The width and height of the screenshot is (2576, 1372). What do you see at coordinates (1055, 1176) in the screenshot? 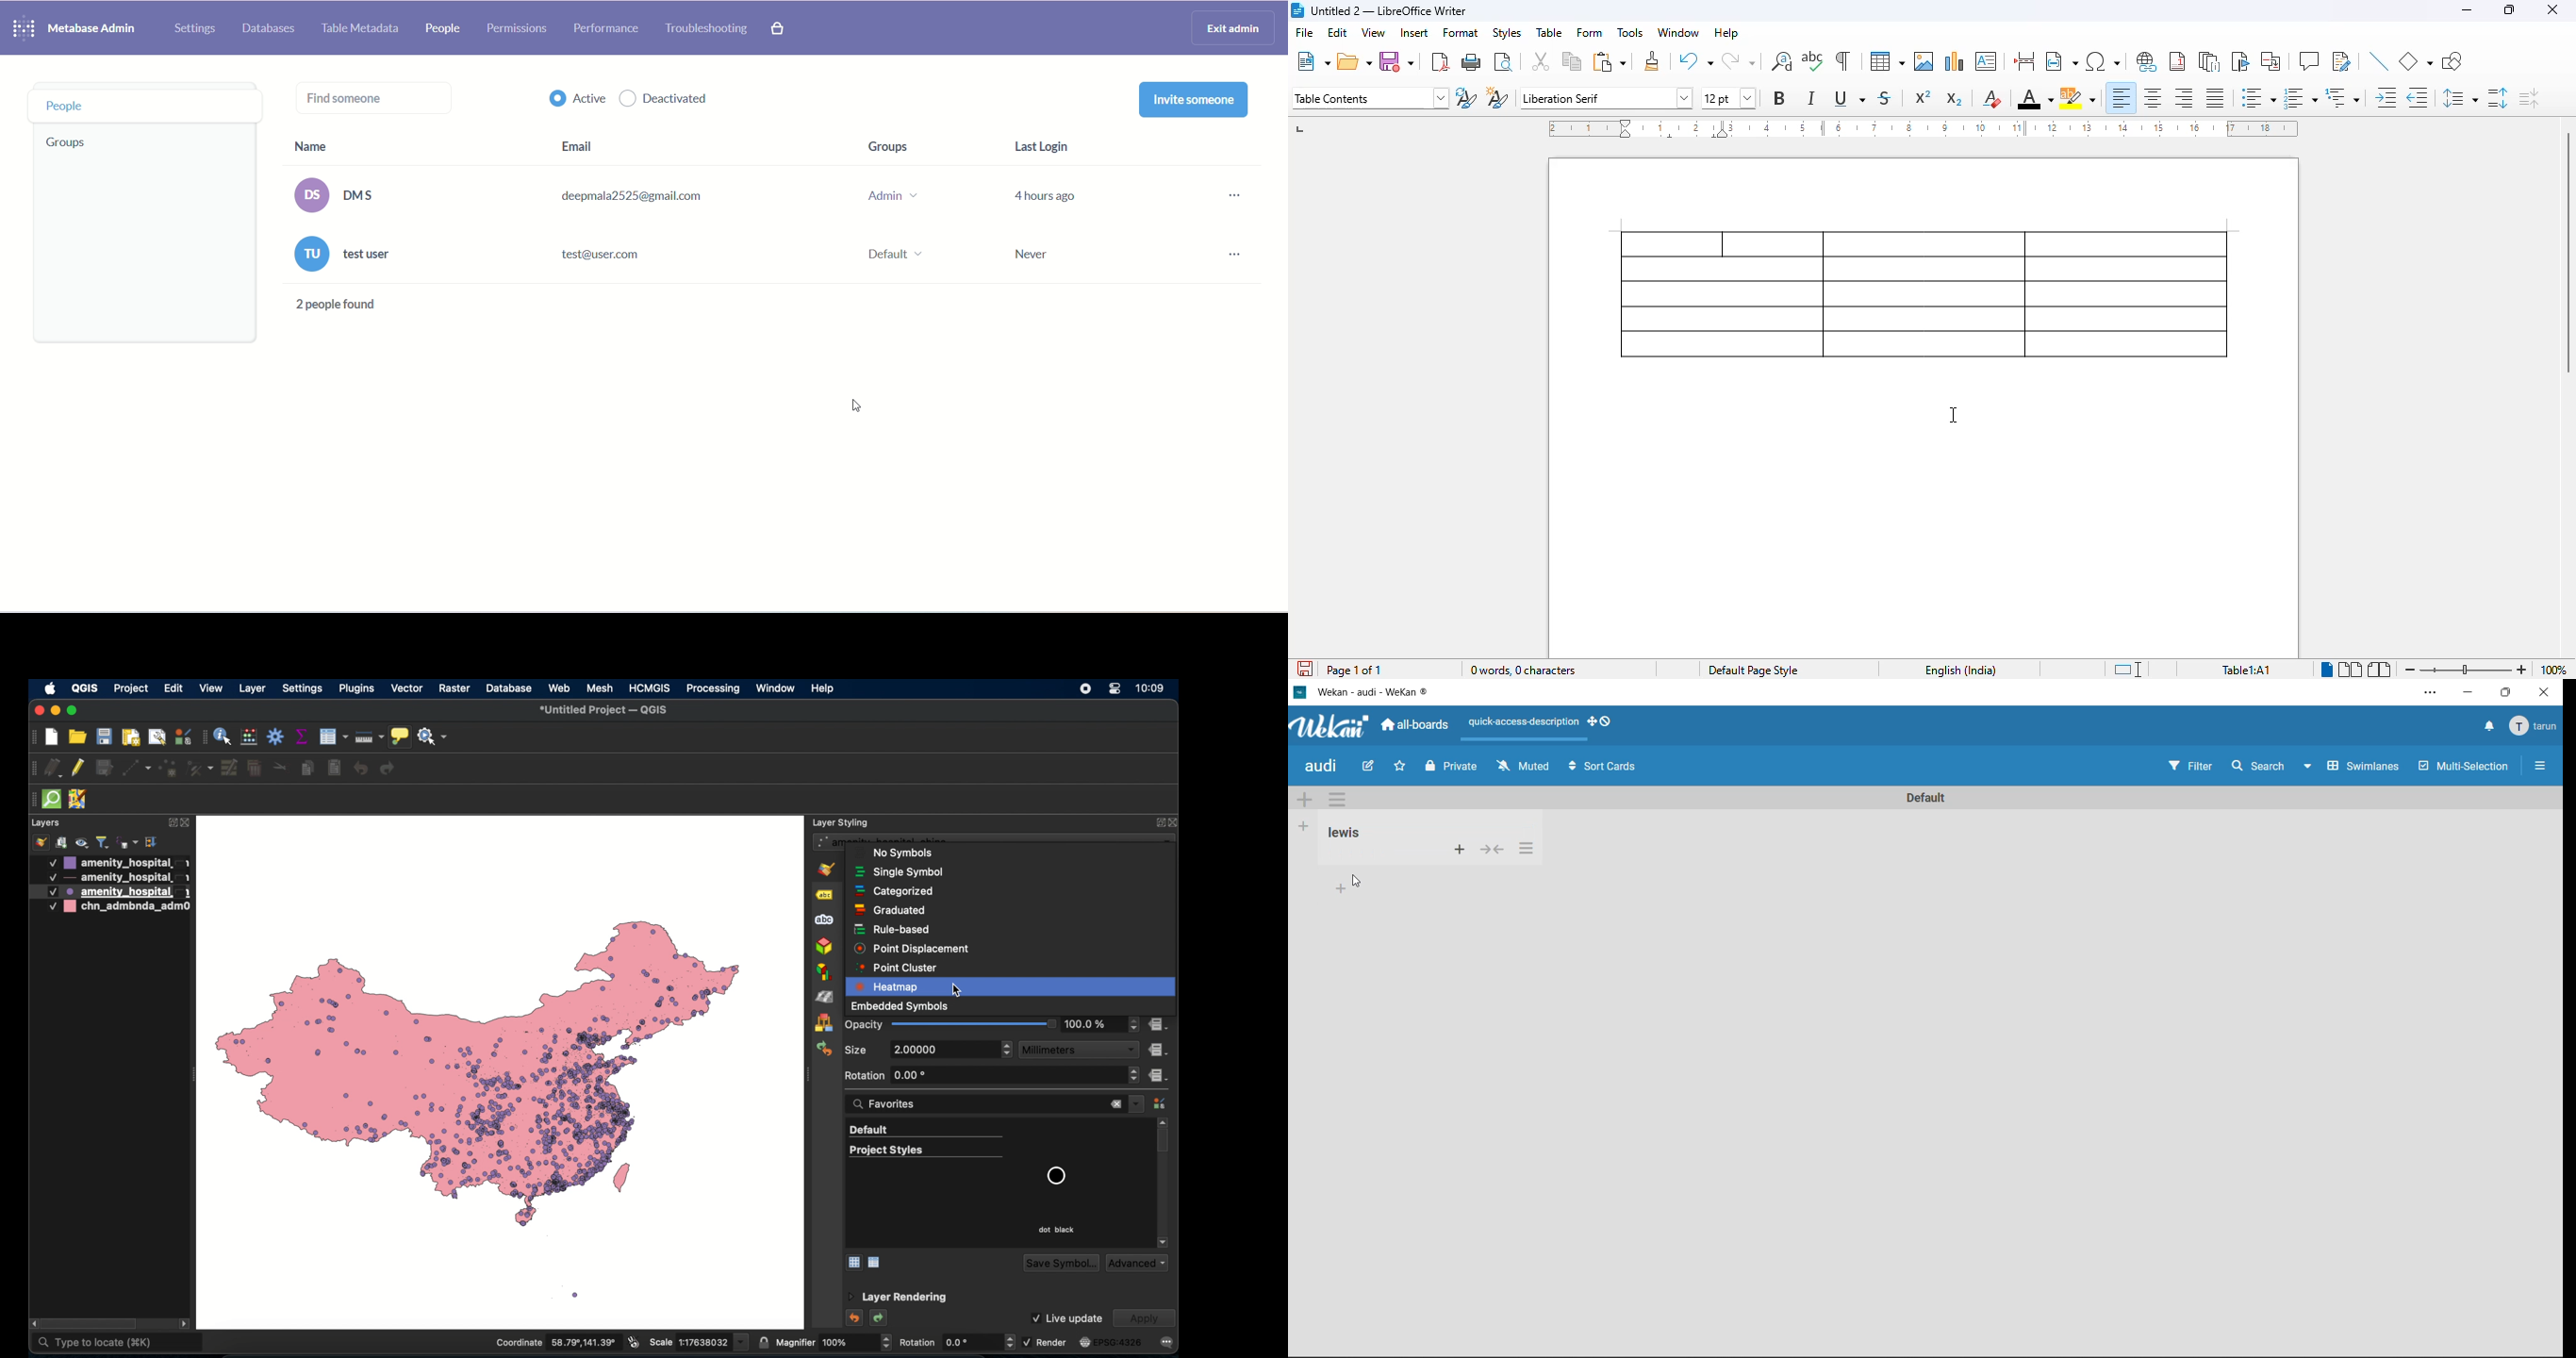
I see `dot black preview` at bounding box center [1055, 1176].